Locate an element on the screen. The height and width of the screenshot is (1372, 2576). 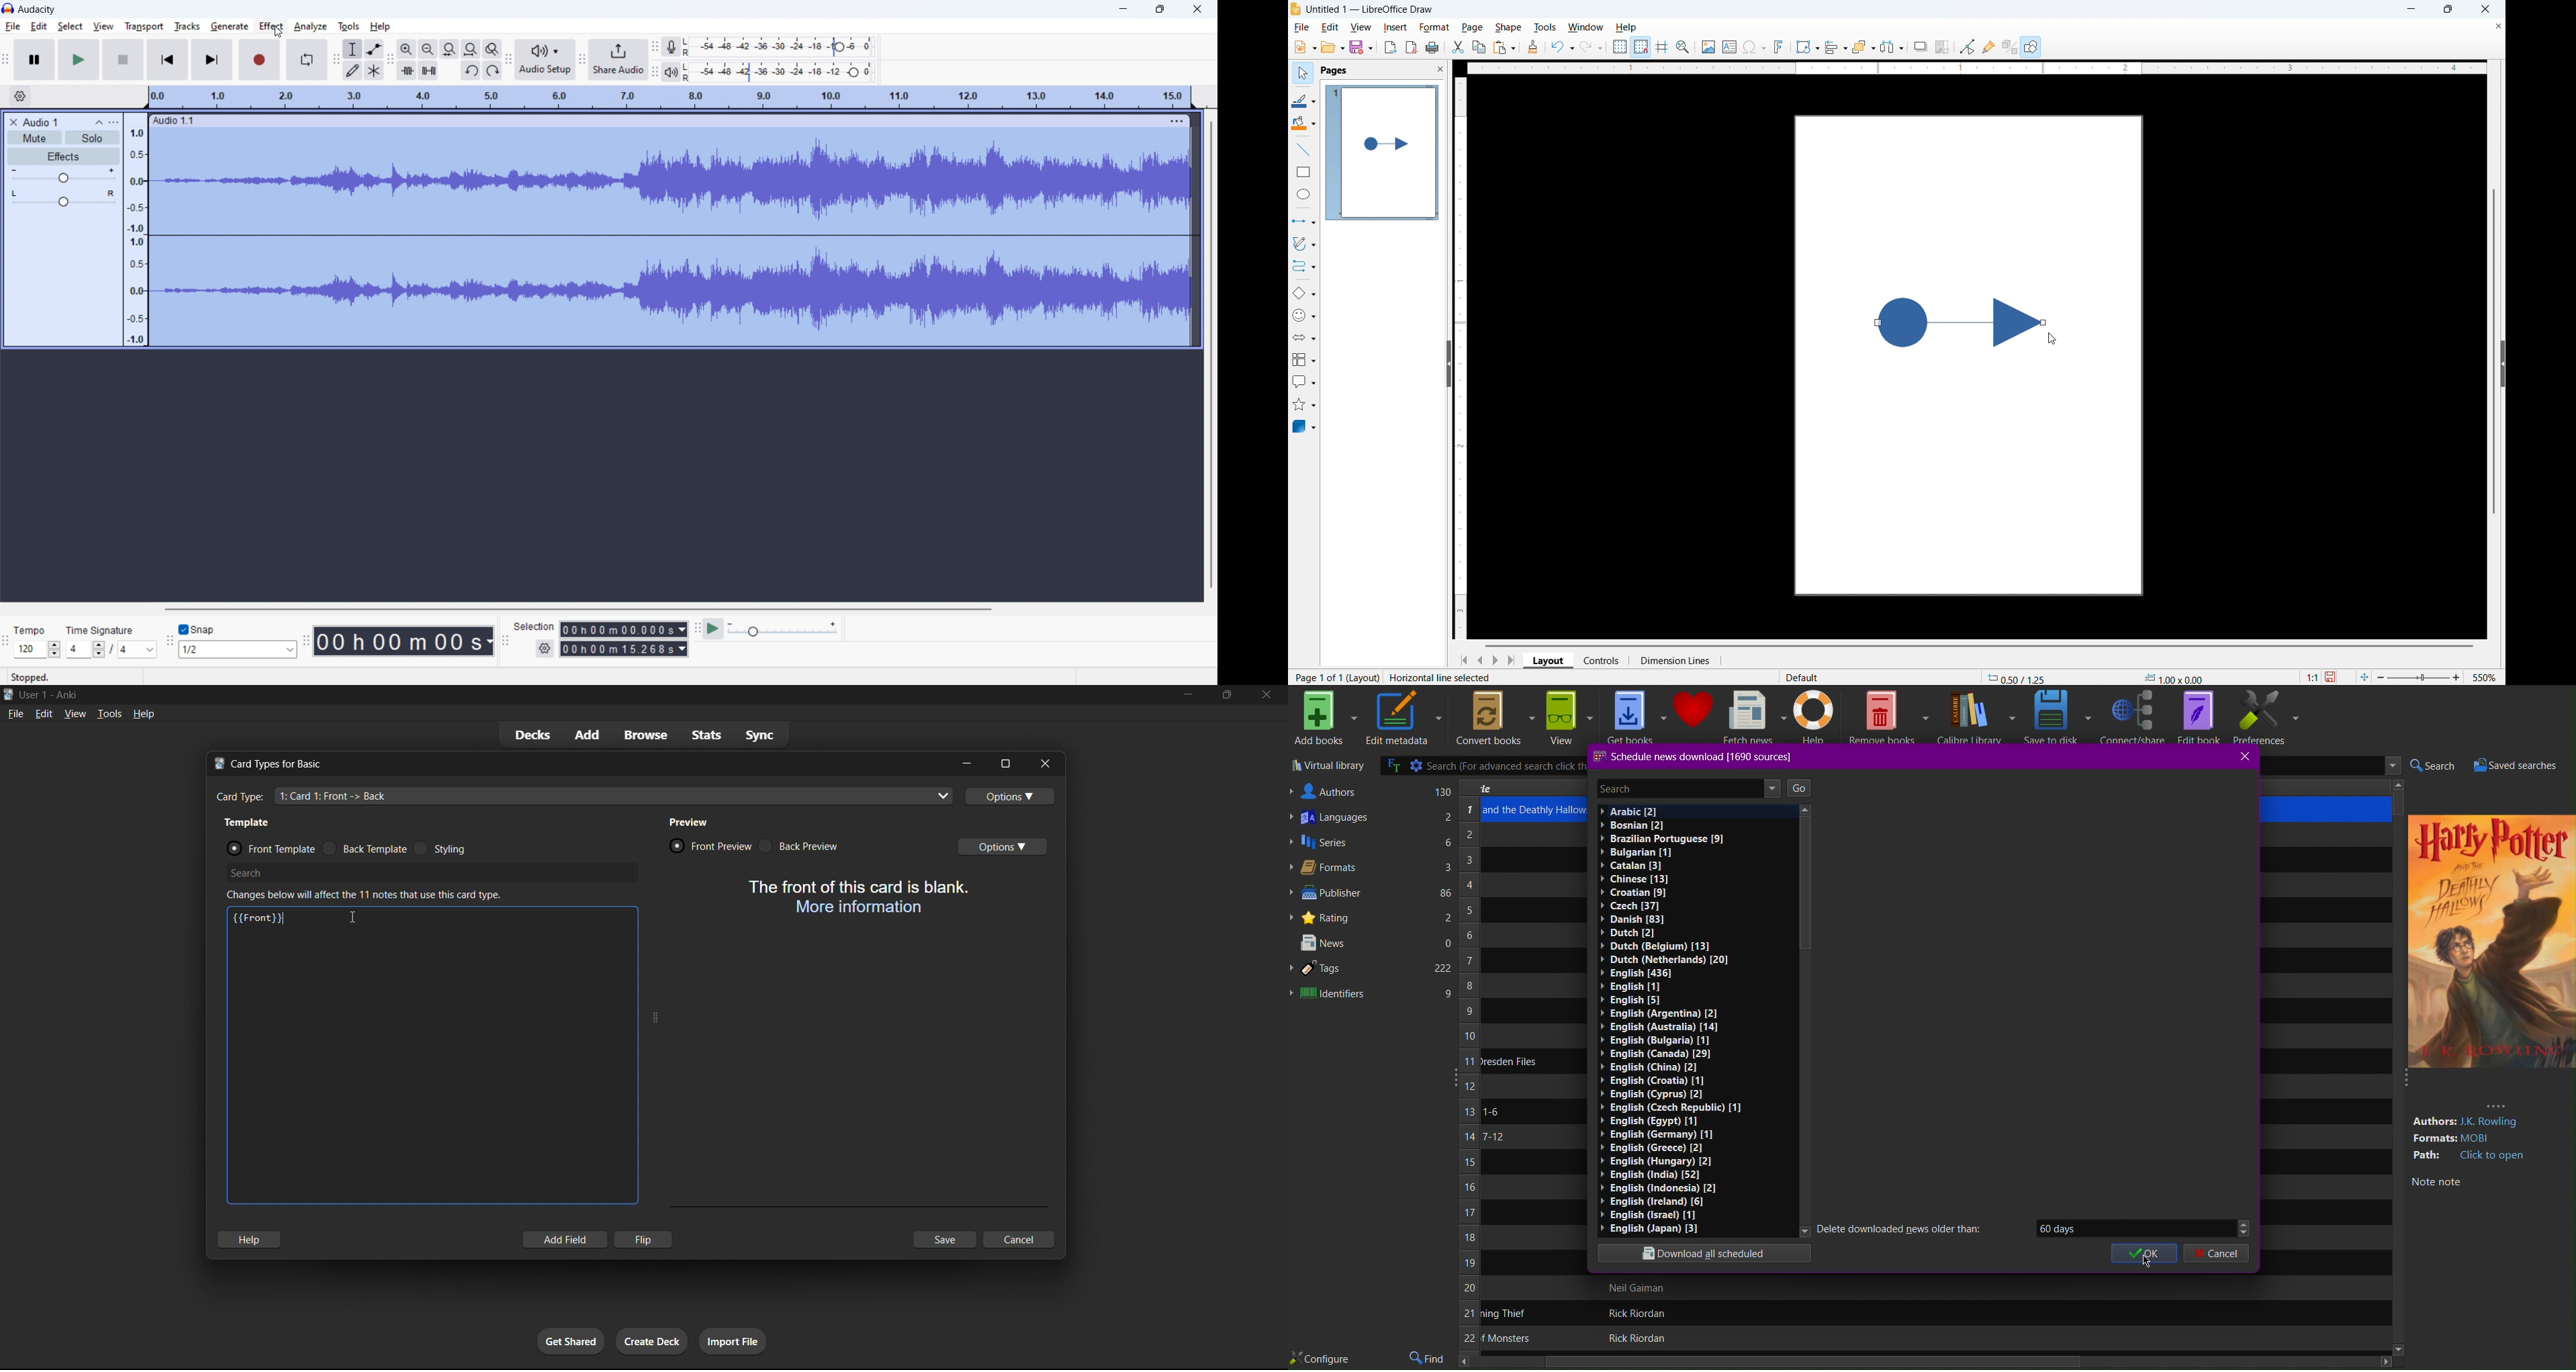
clone formatting  is located at coordinates (1533, 48).